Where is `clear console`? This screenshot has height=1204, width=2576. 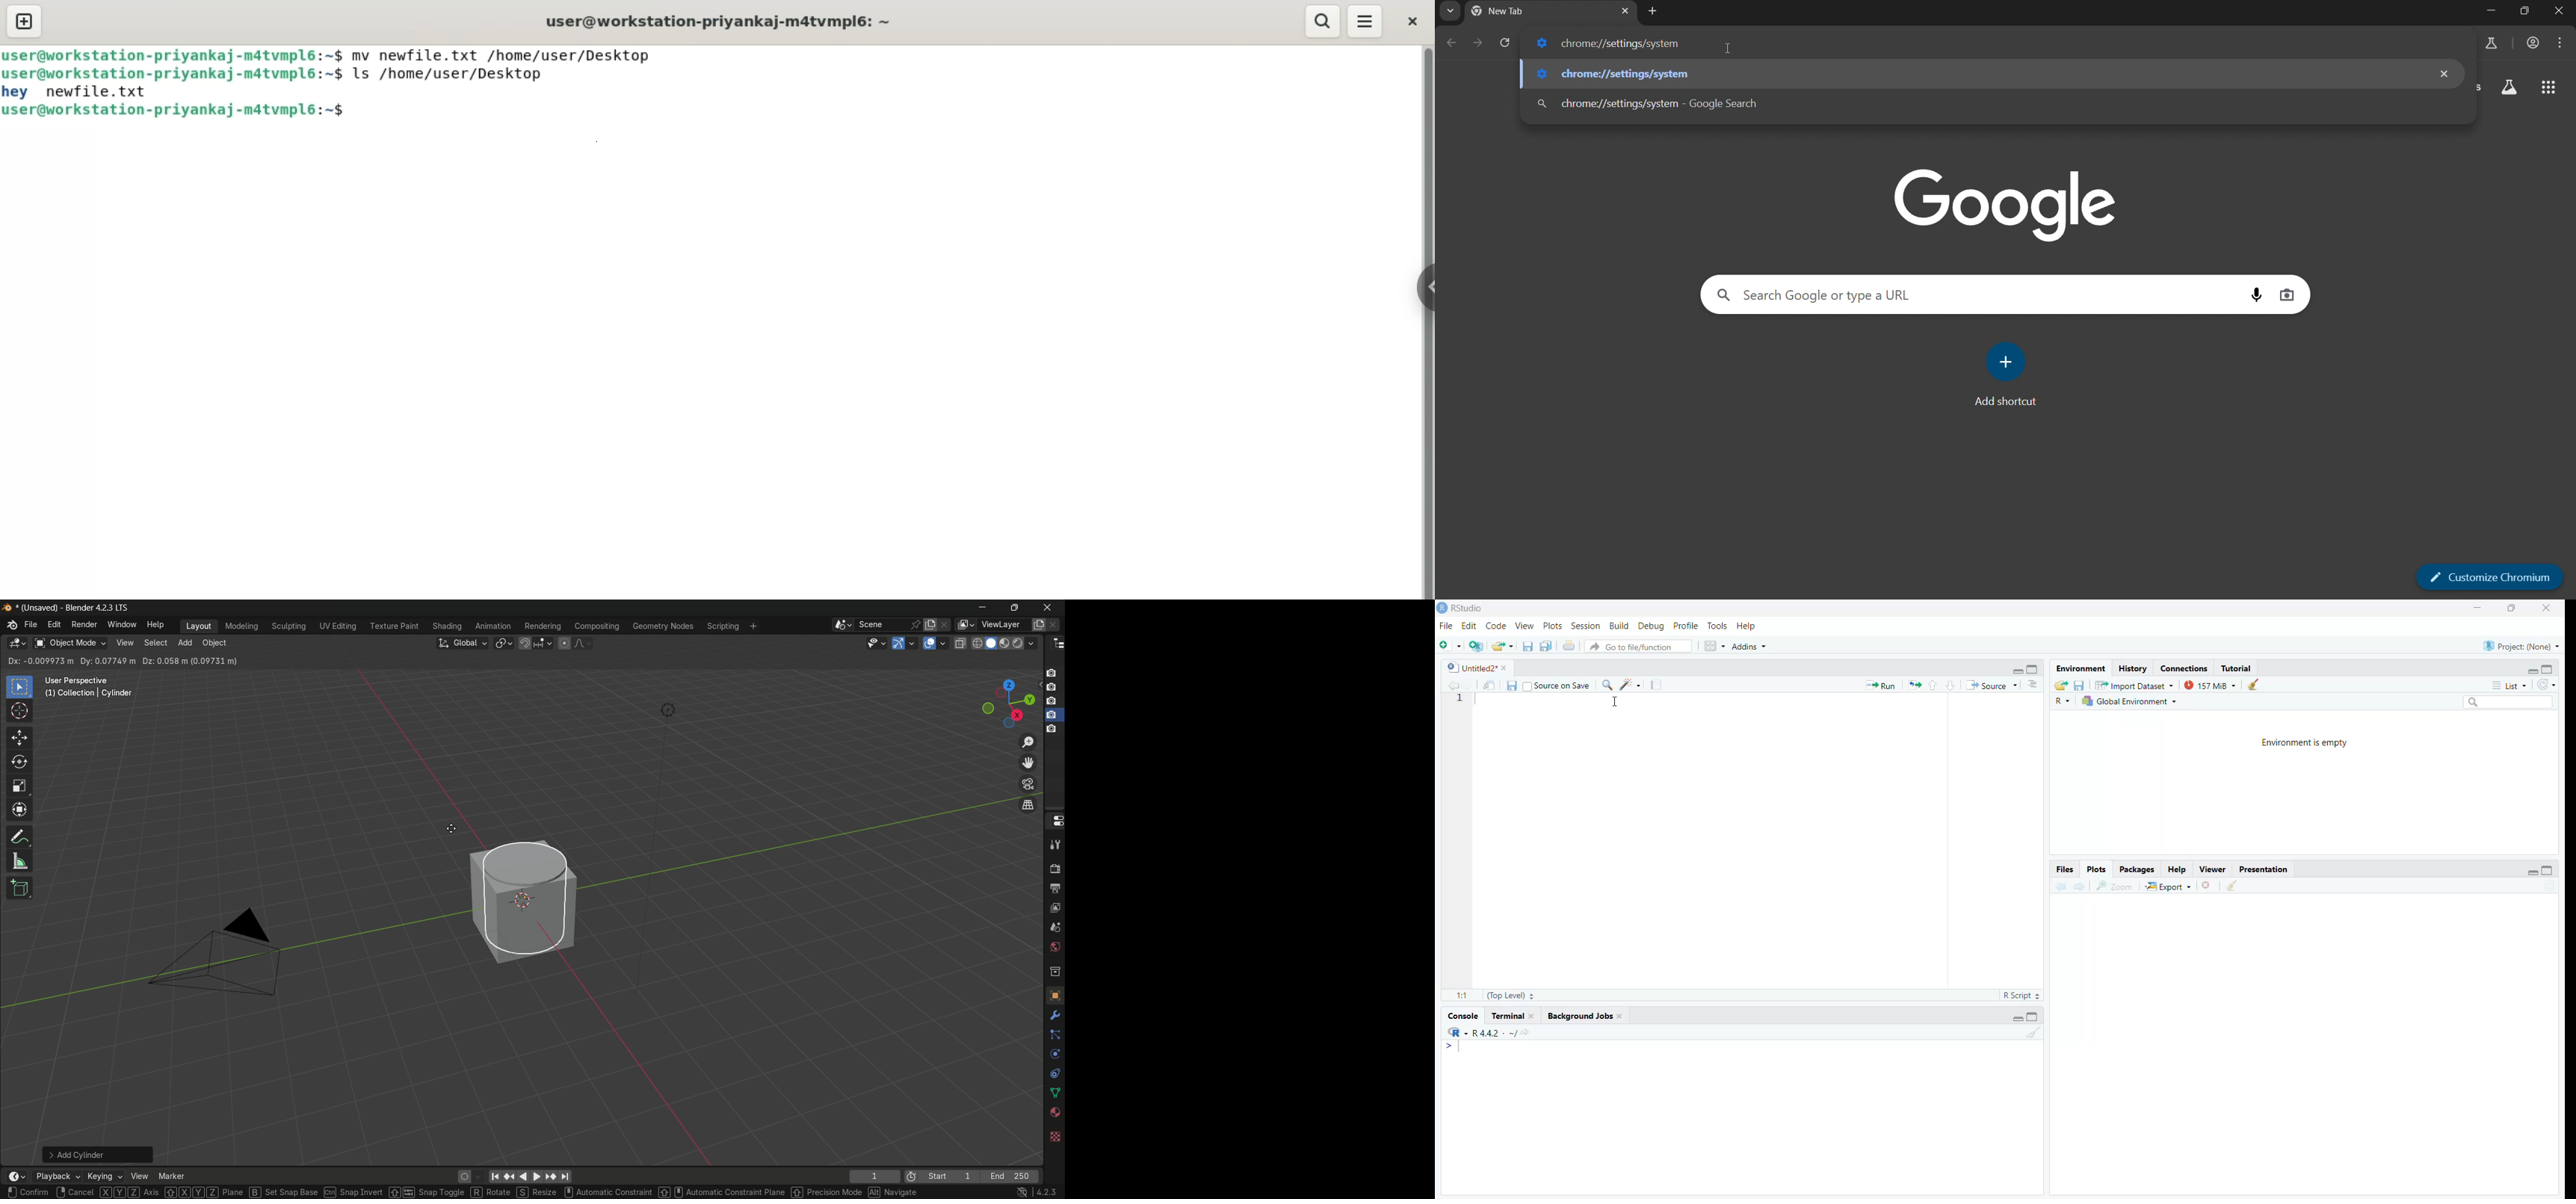
clear console is located at coordinates (2033, 1034).